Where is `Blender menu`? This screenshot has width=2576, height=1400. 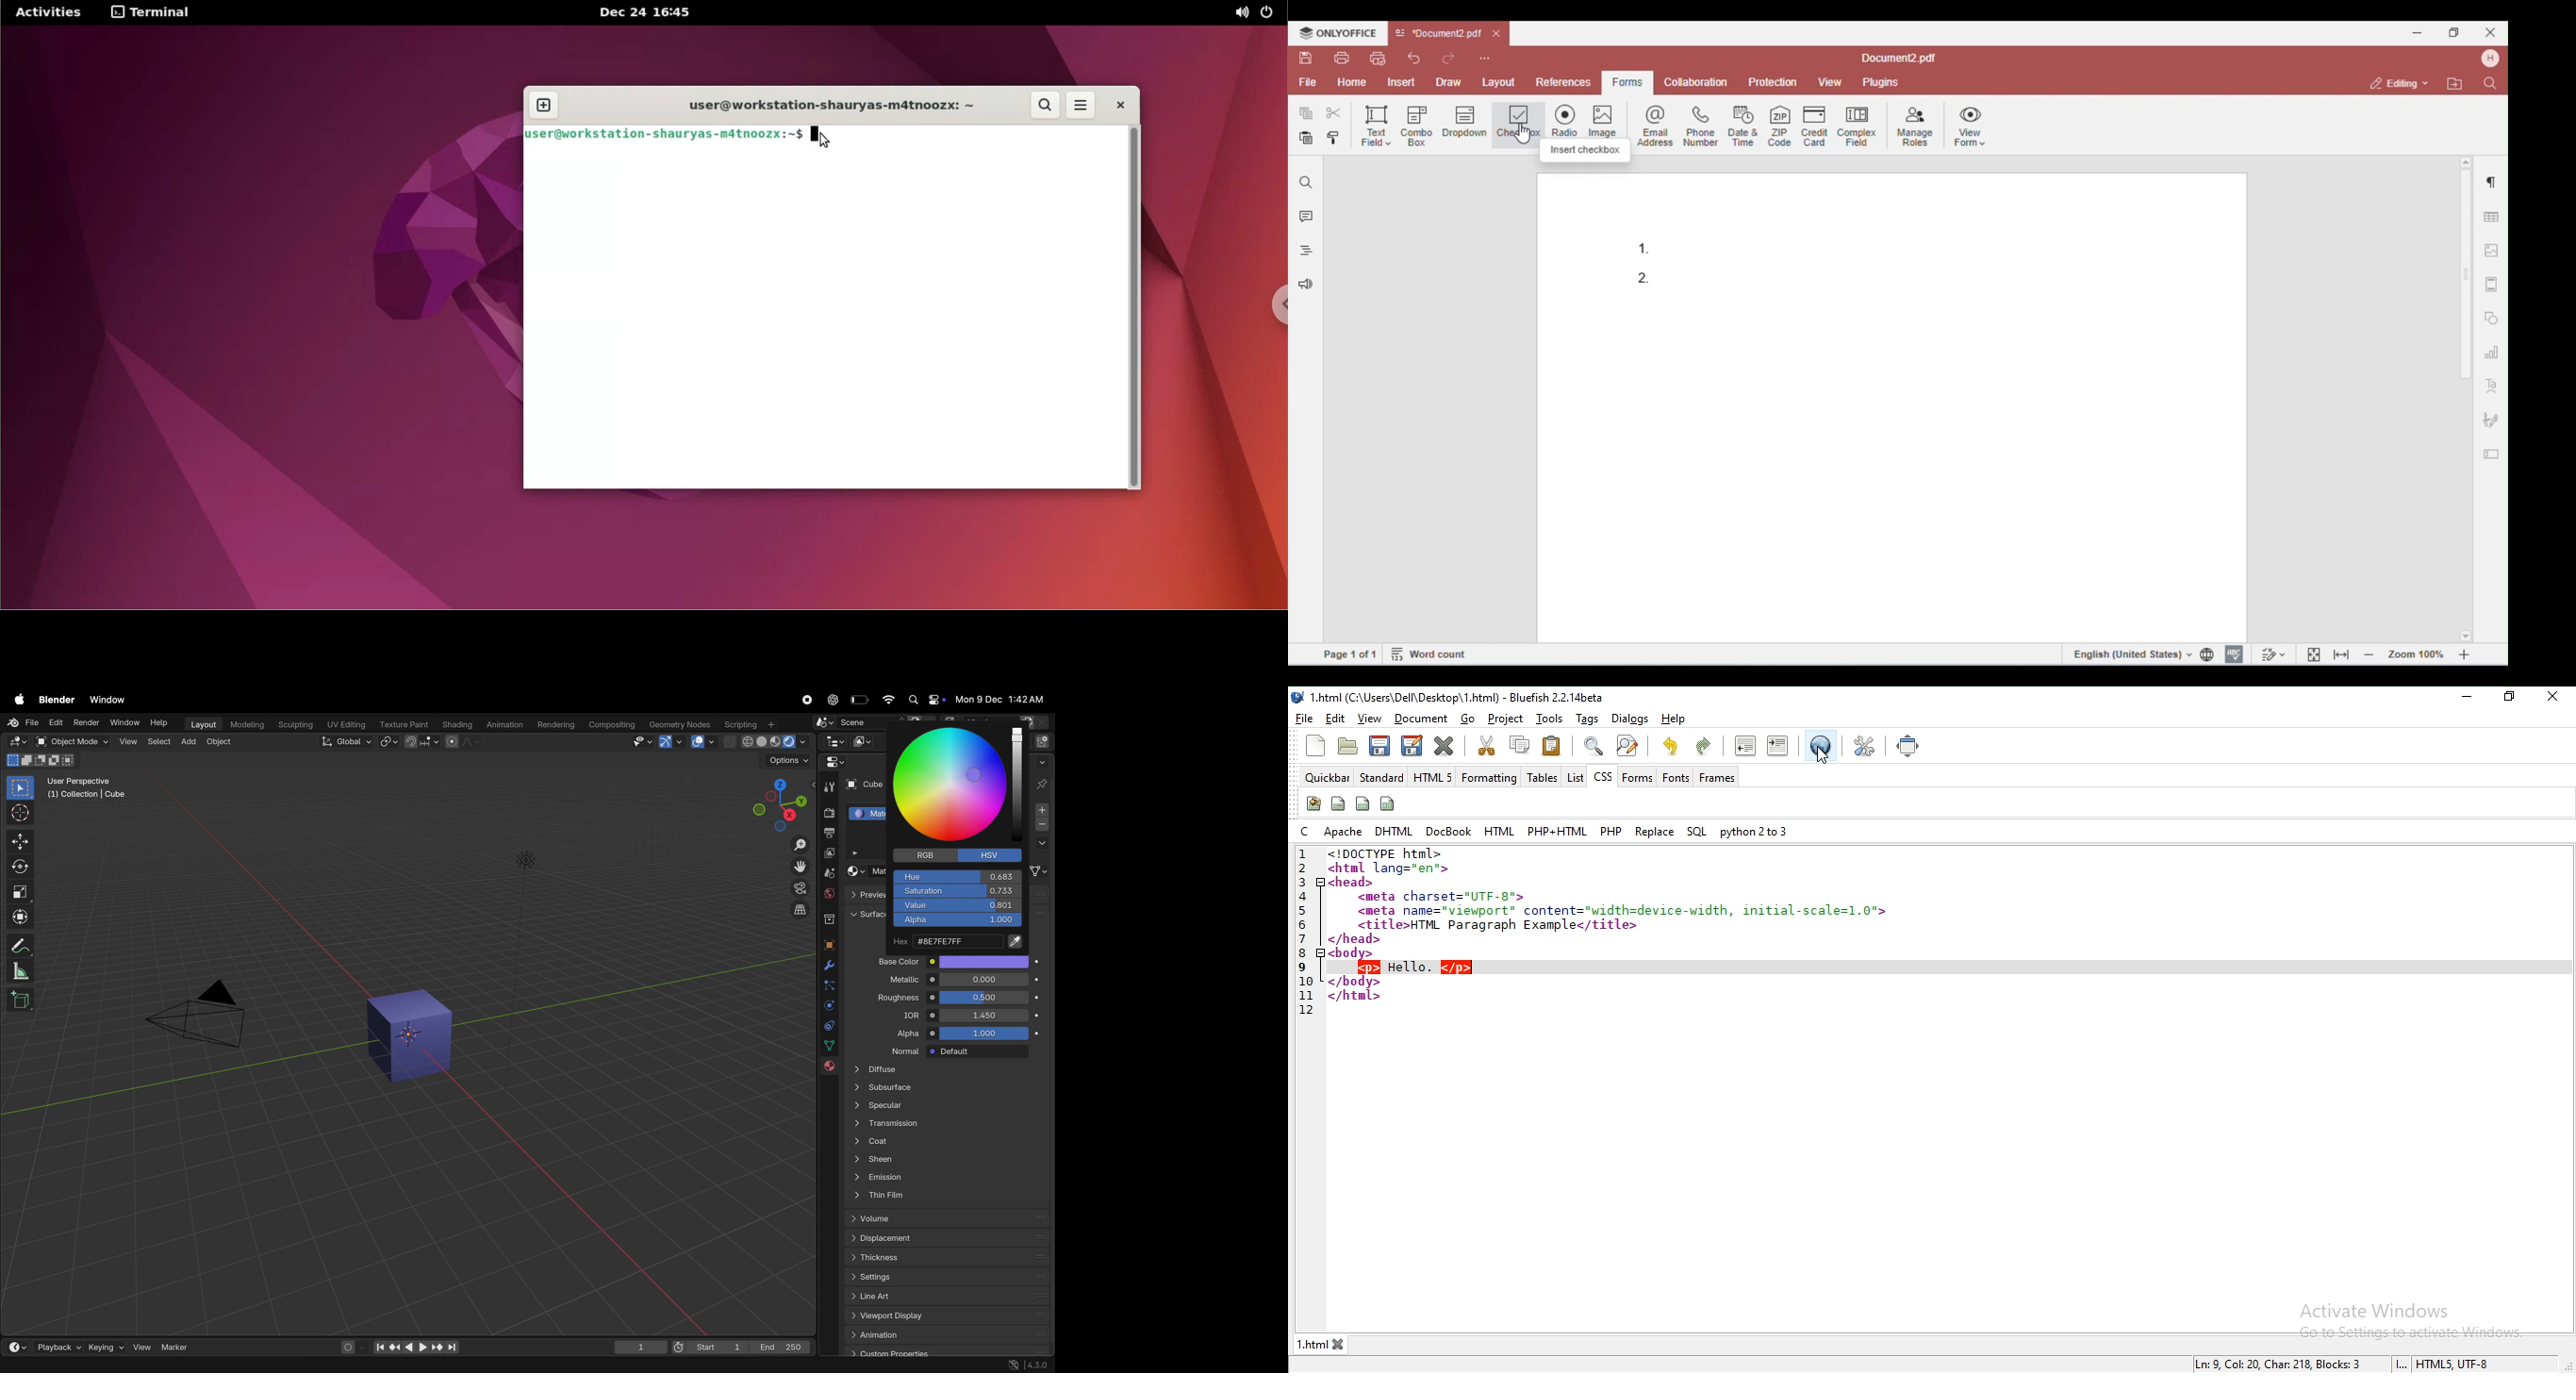
Blender menu is located at coordinates (56, 699).